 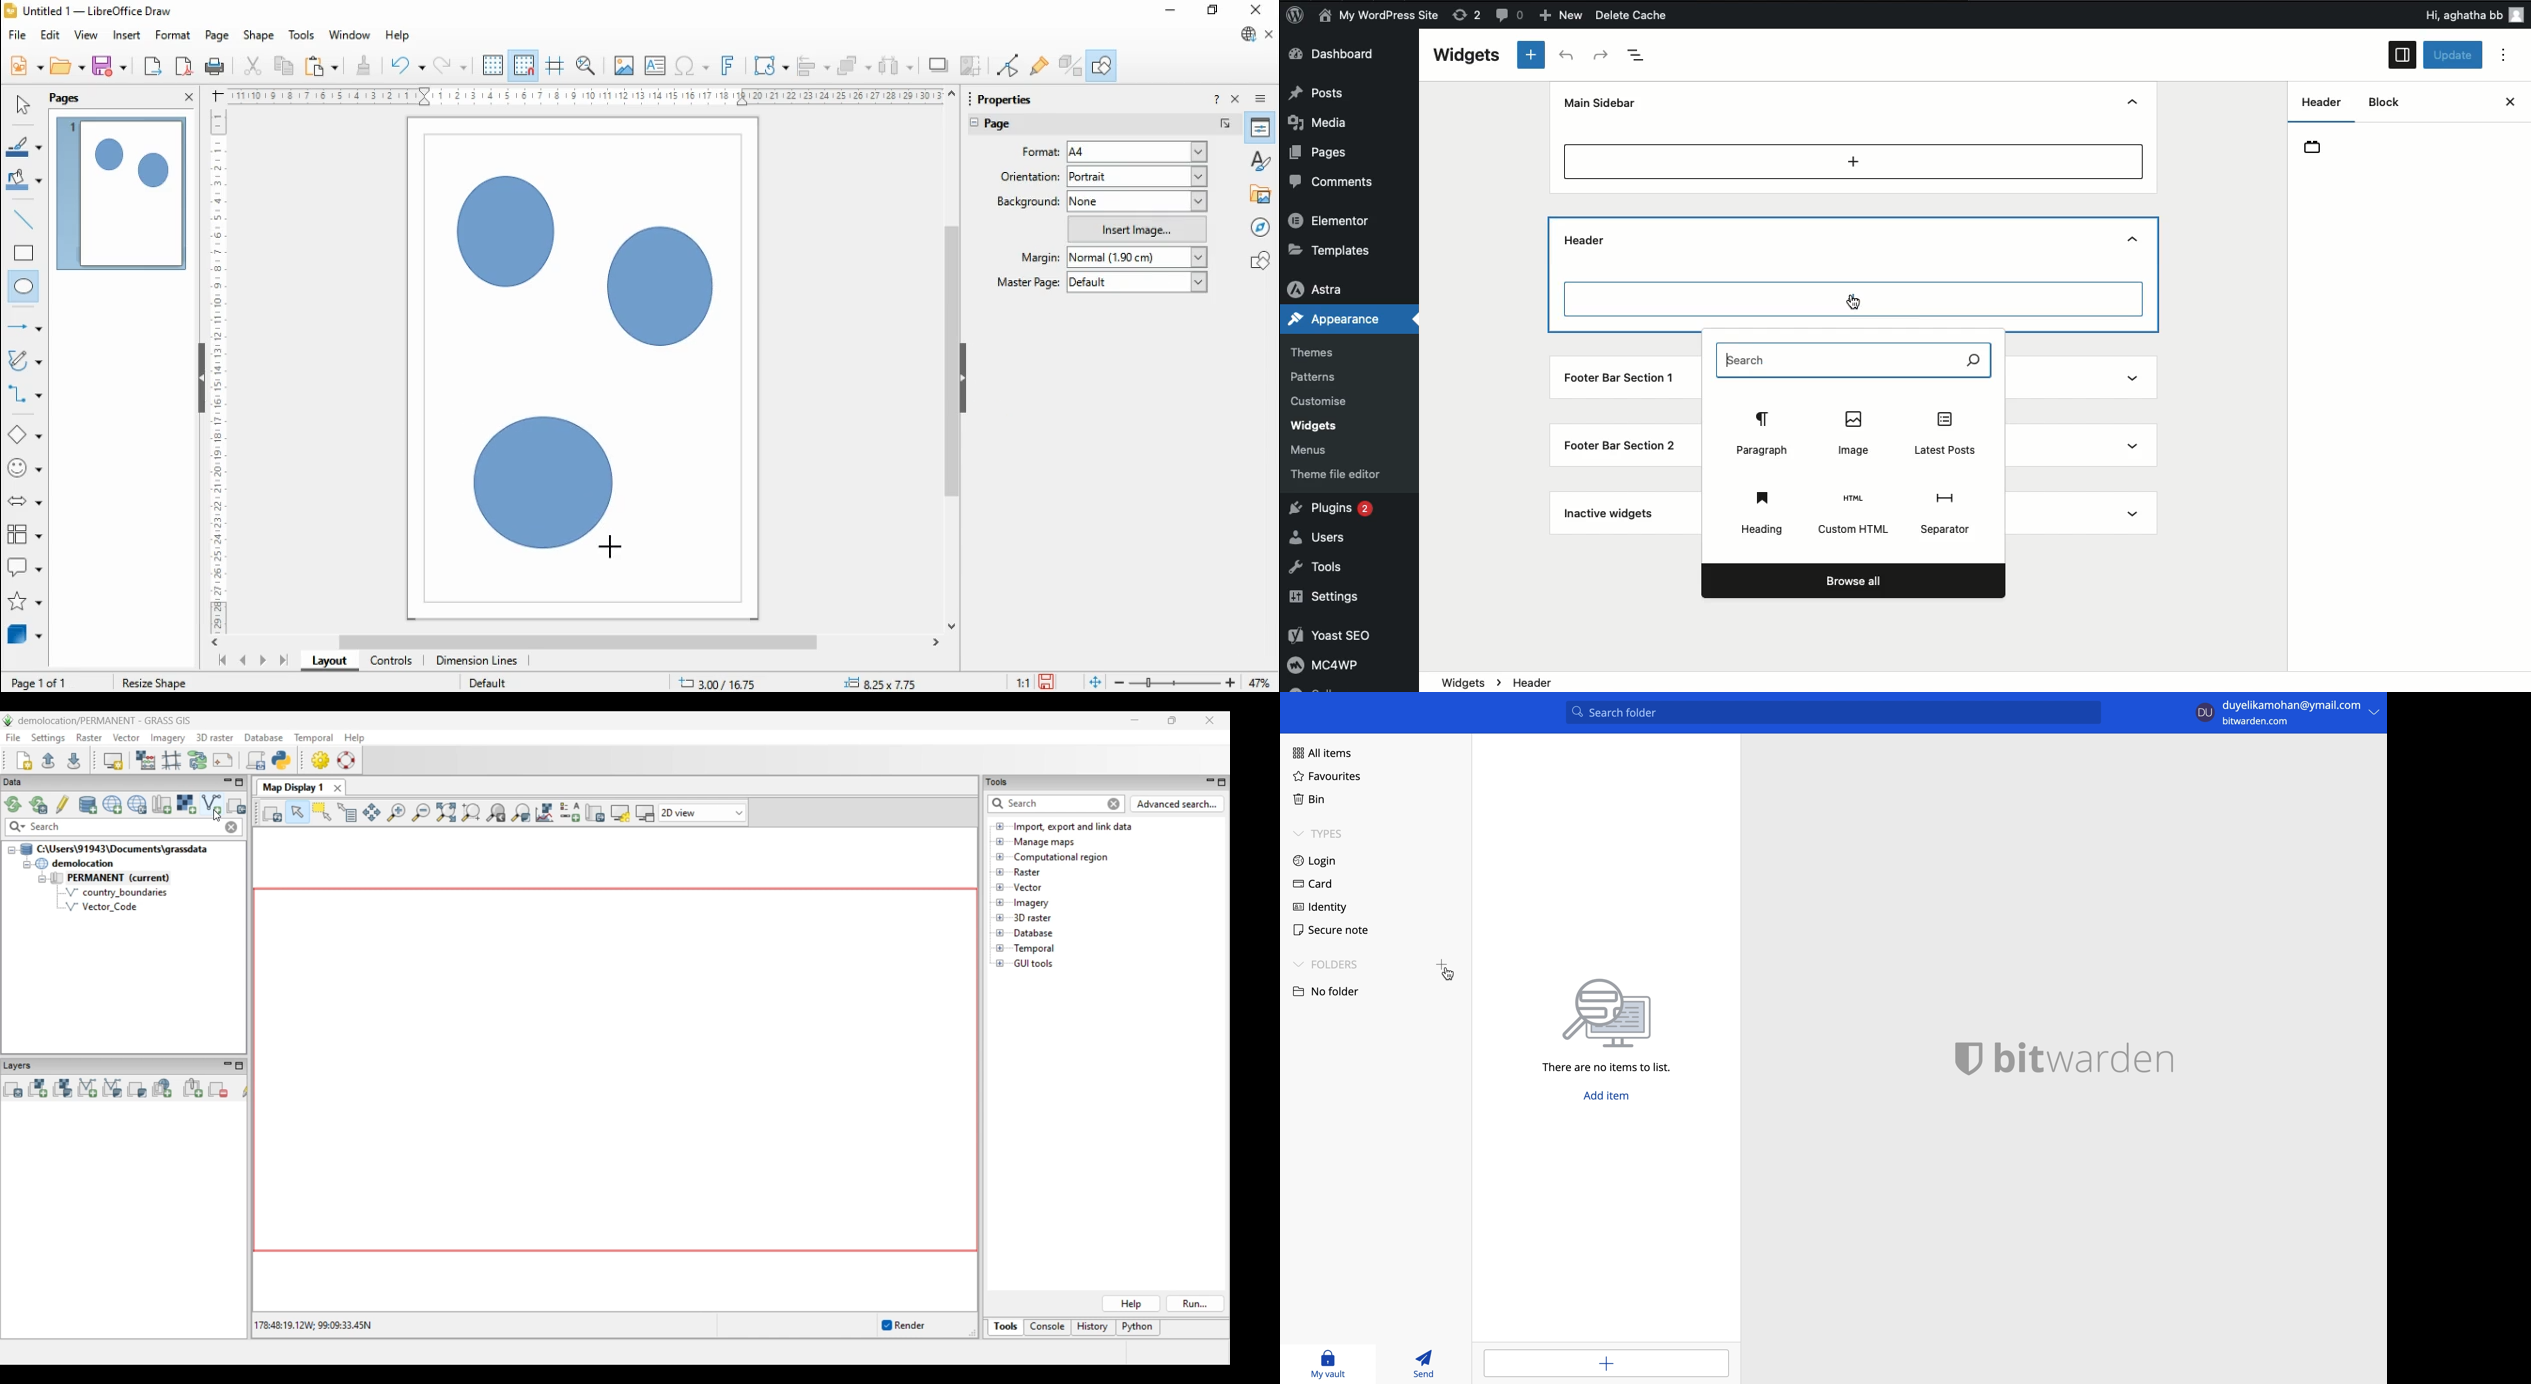 What do you see at coordinates (547, 487) in the screenshot?
I see `Circle shape` at bounding box center [547, 487].